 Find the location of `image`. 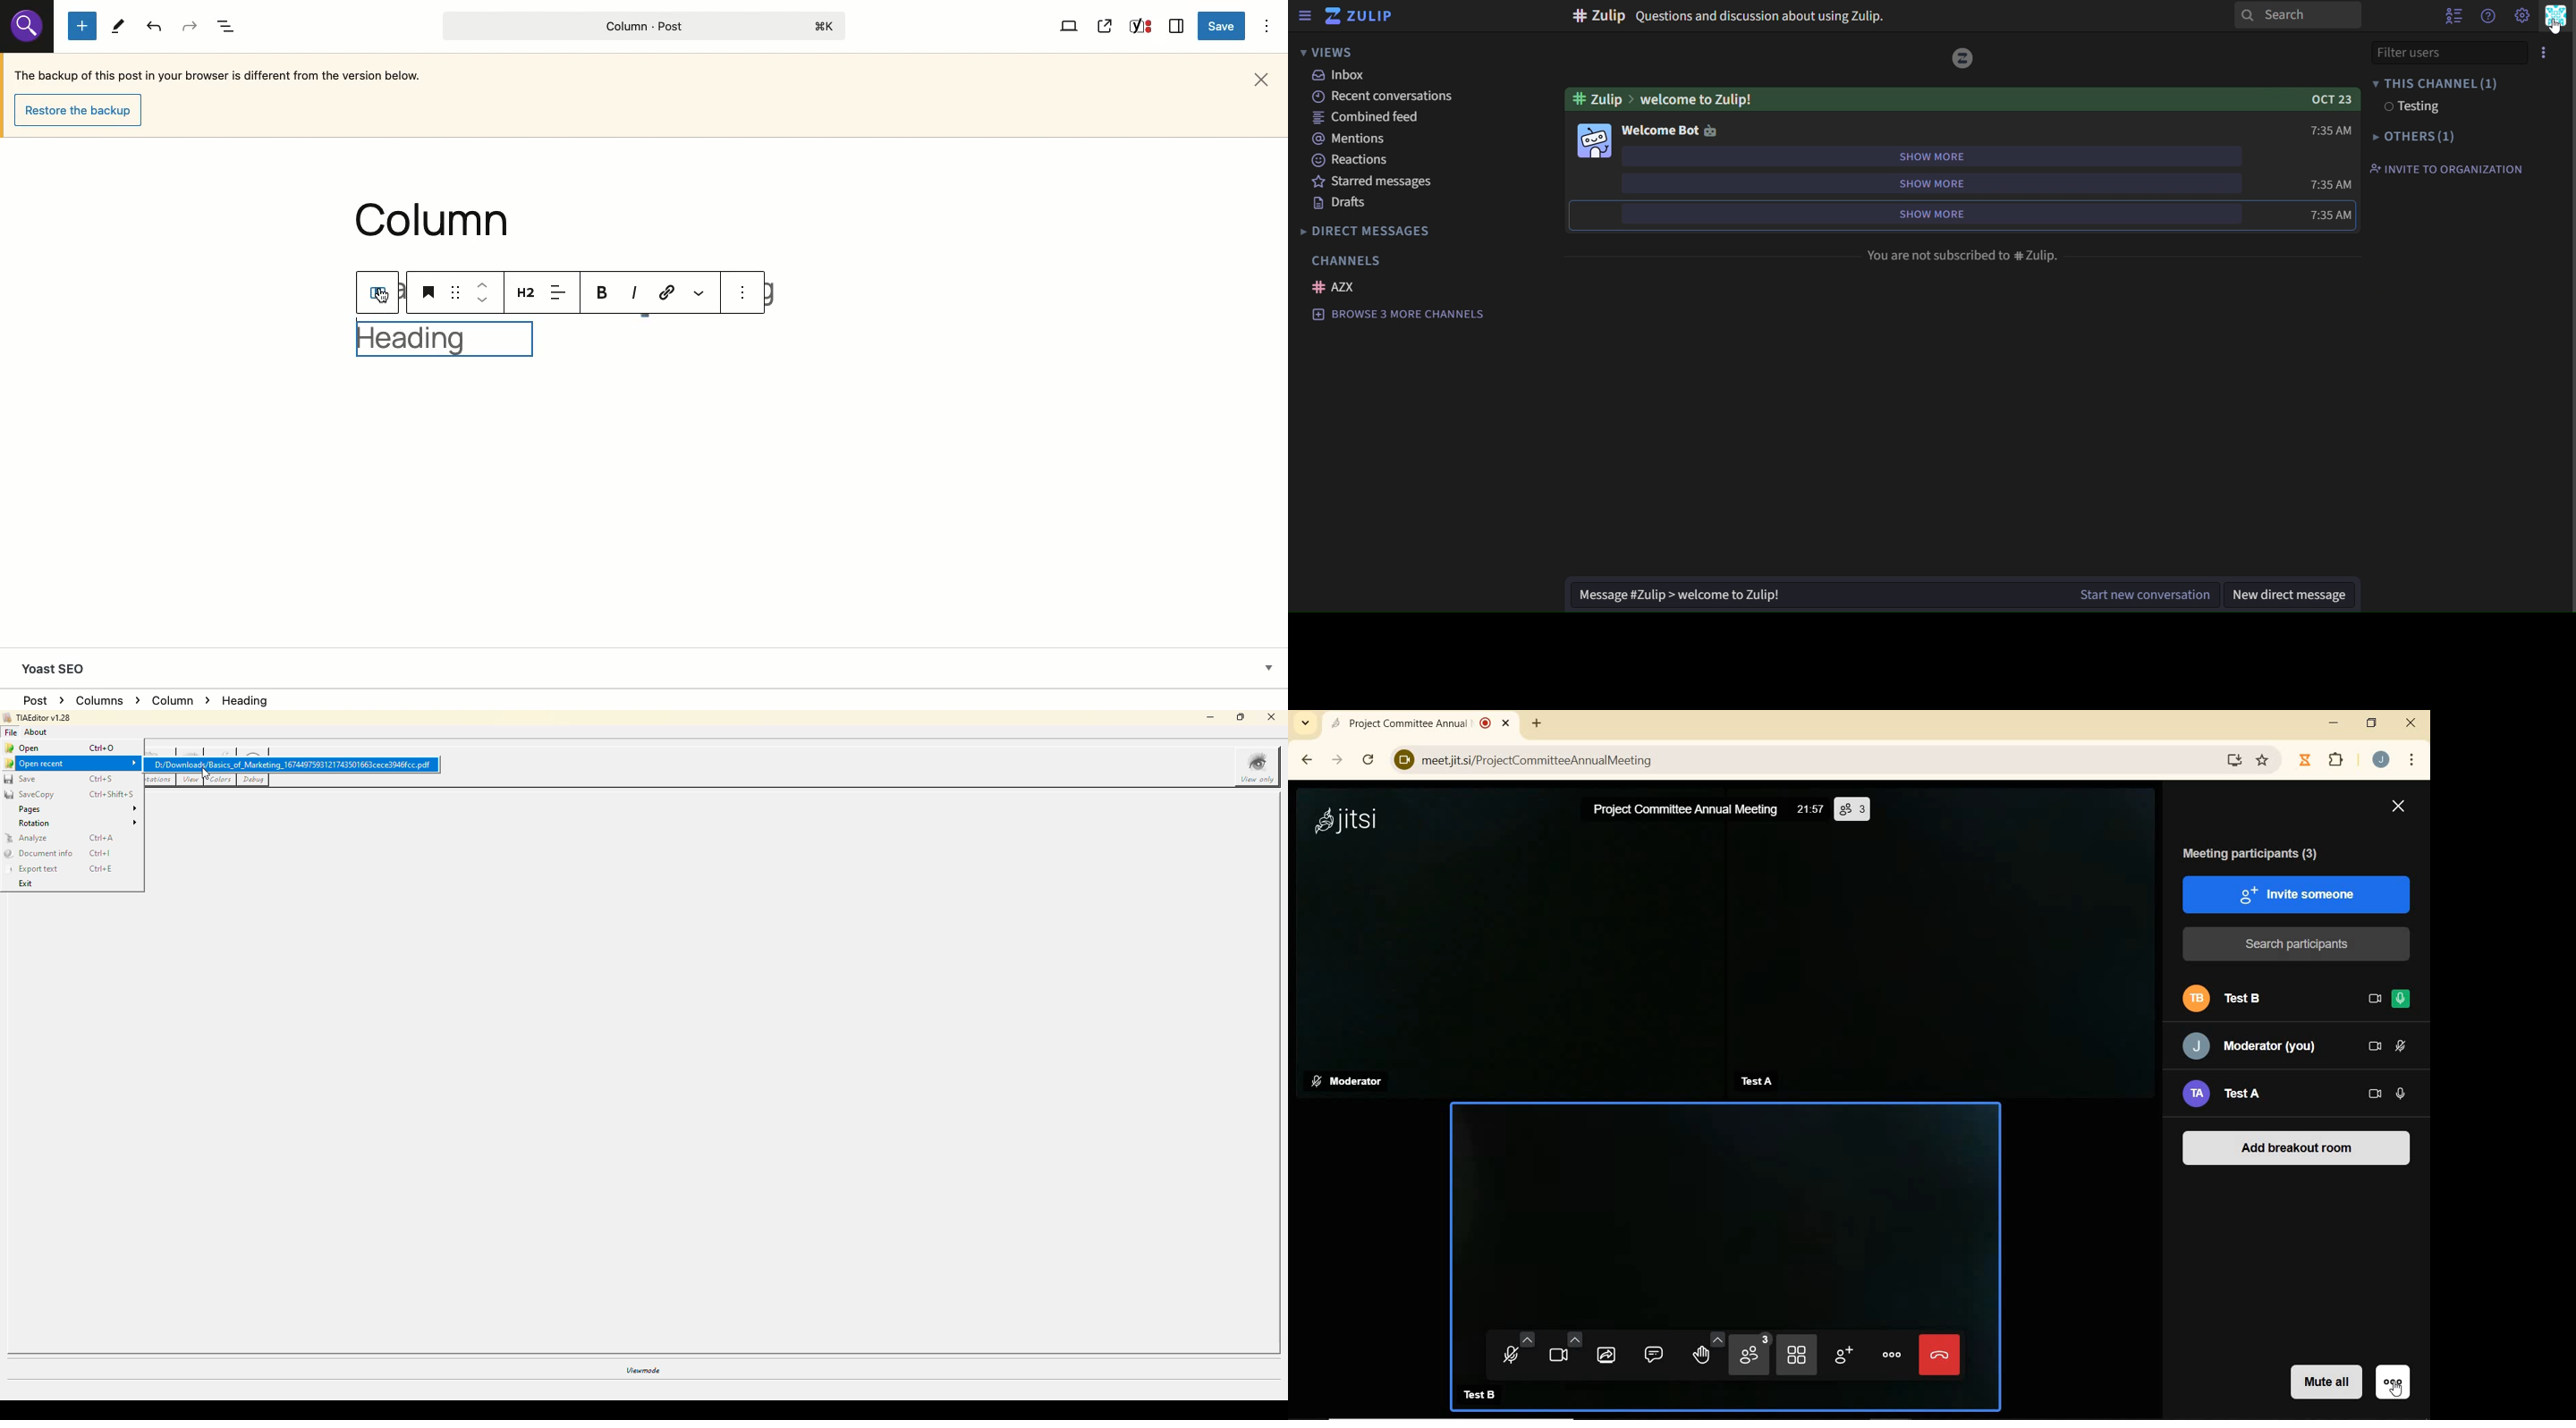

image is located at coordinates (1596, 141).